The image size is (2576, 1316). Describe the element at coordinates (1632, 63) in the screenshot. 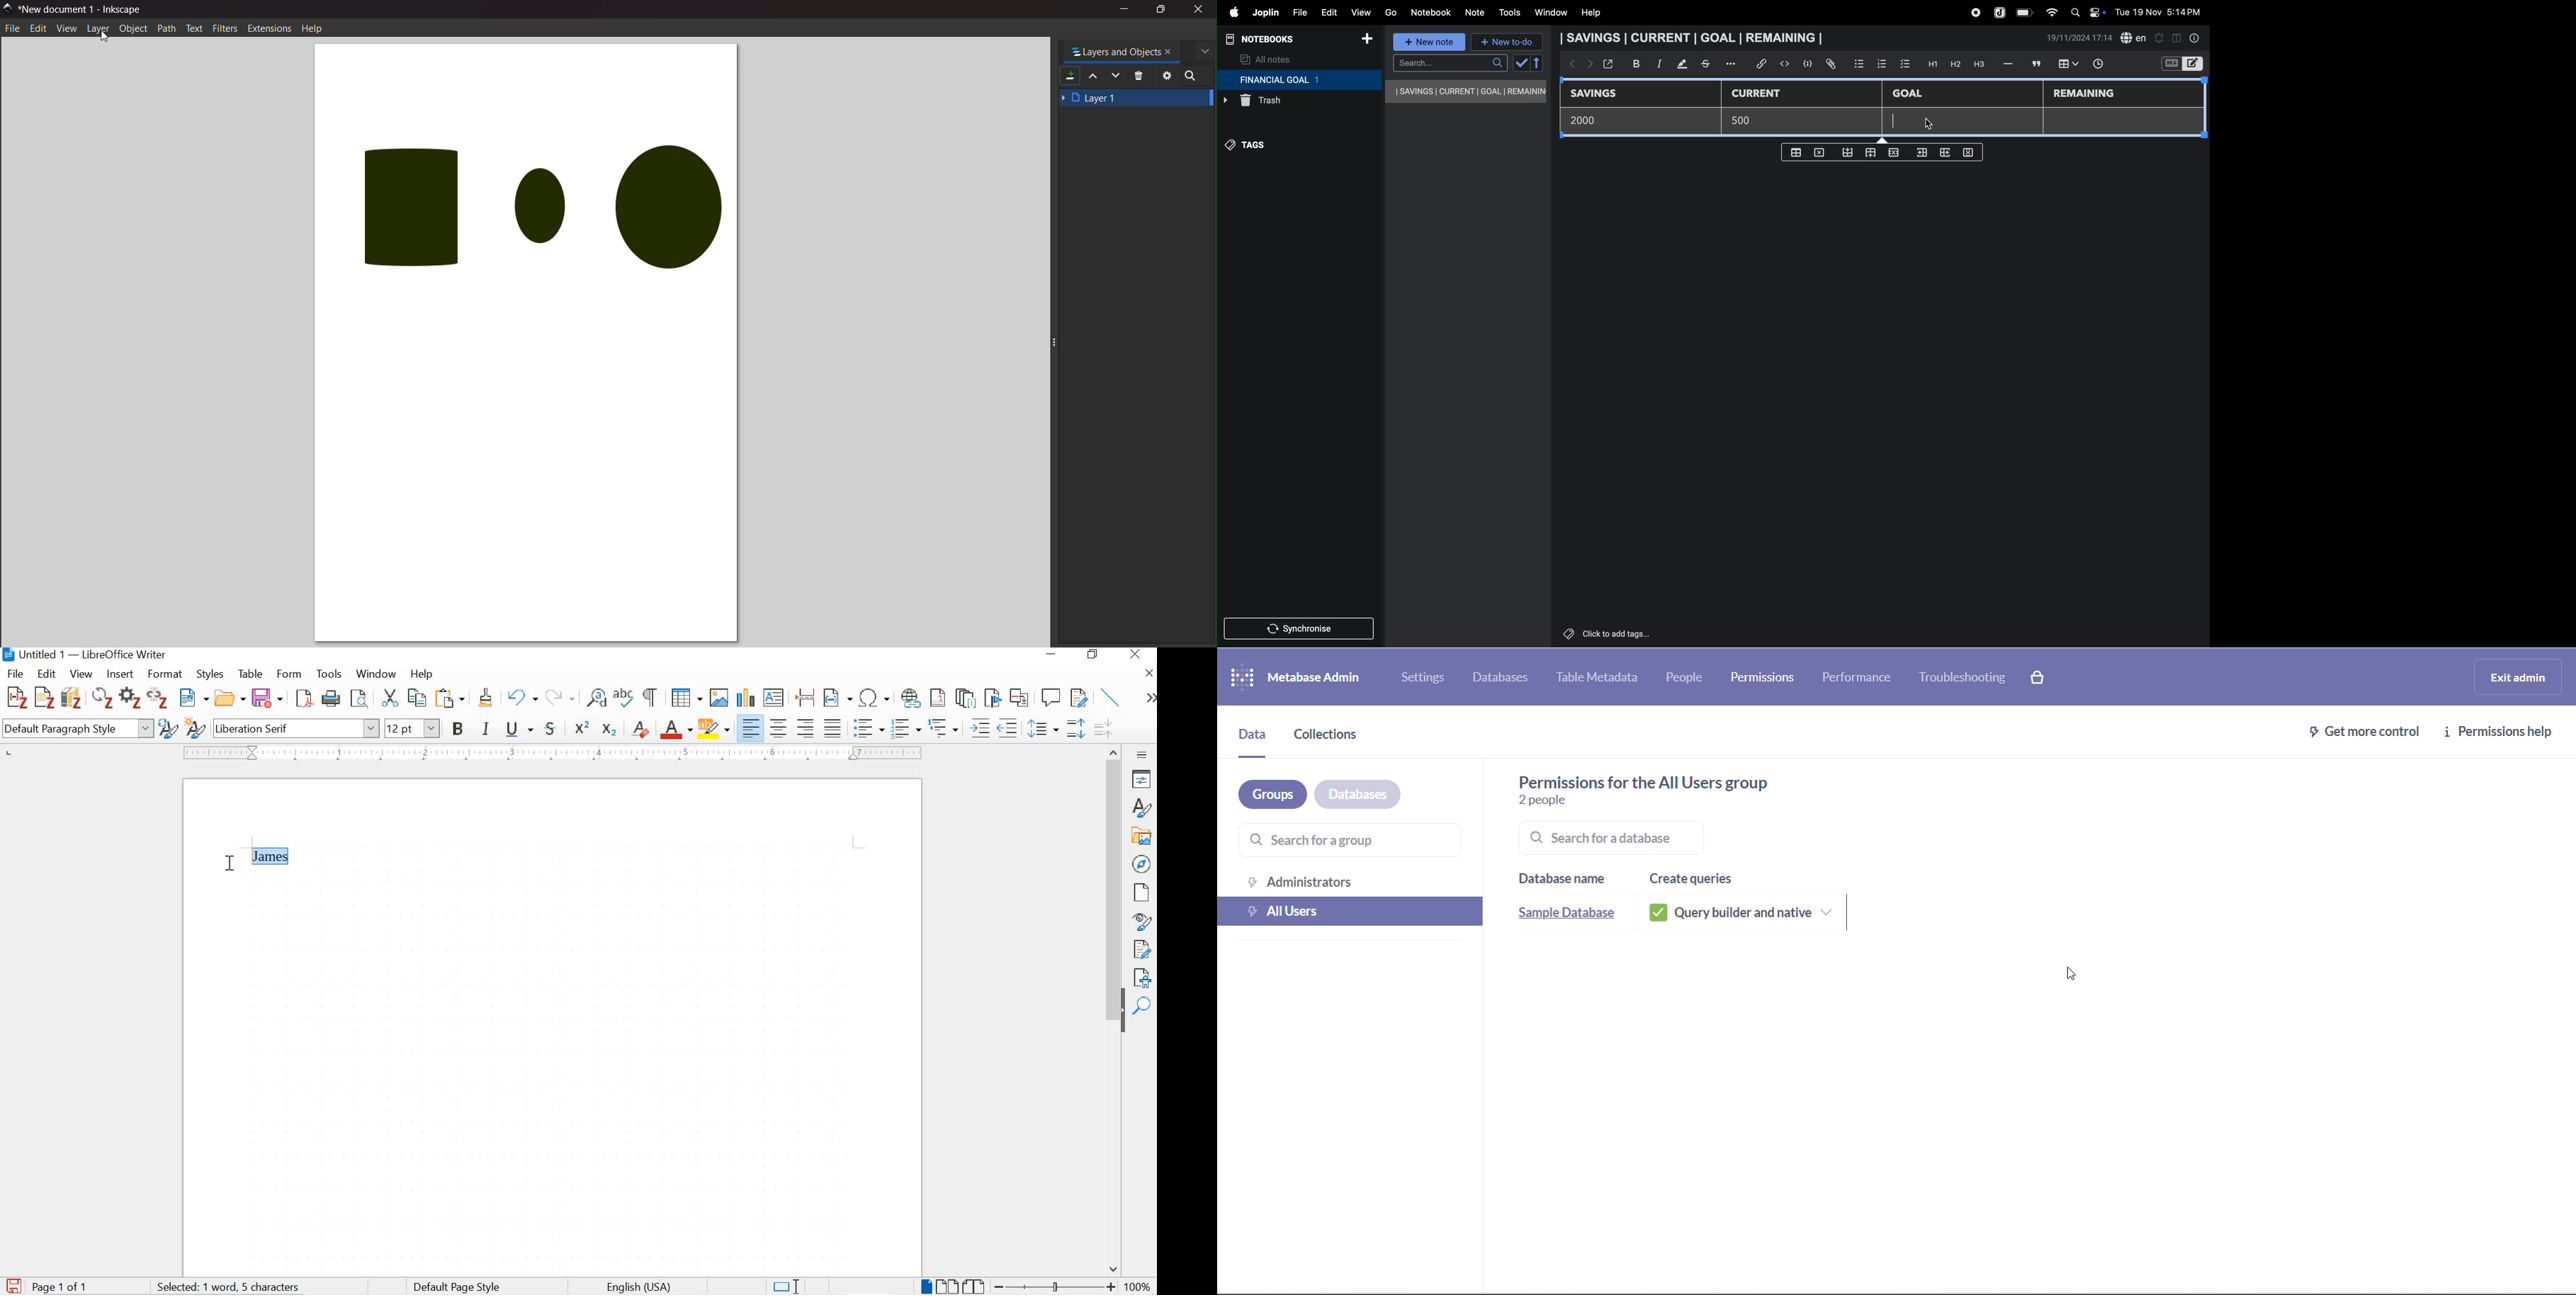

I see `bold` at that location.